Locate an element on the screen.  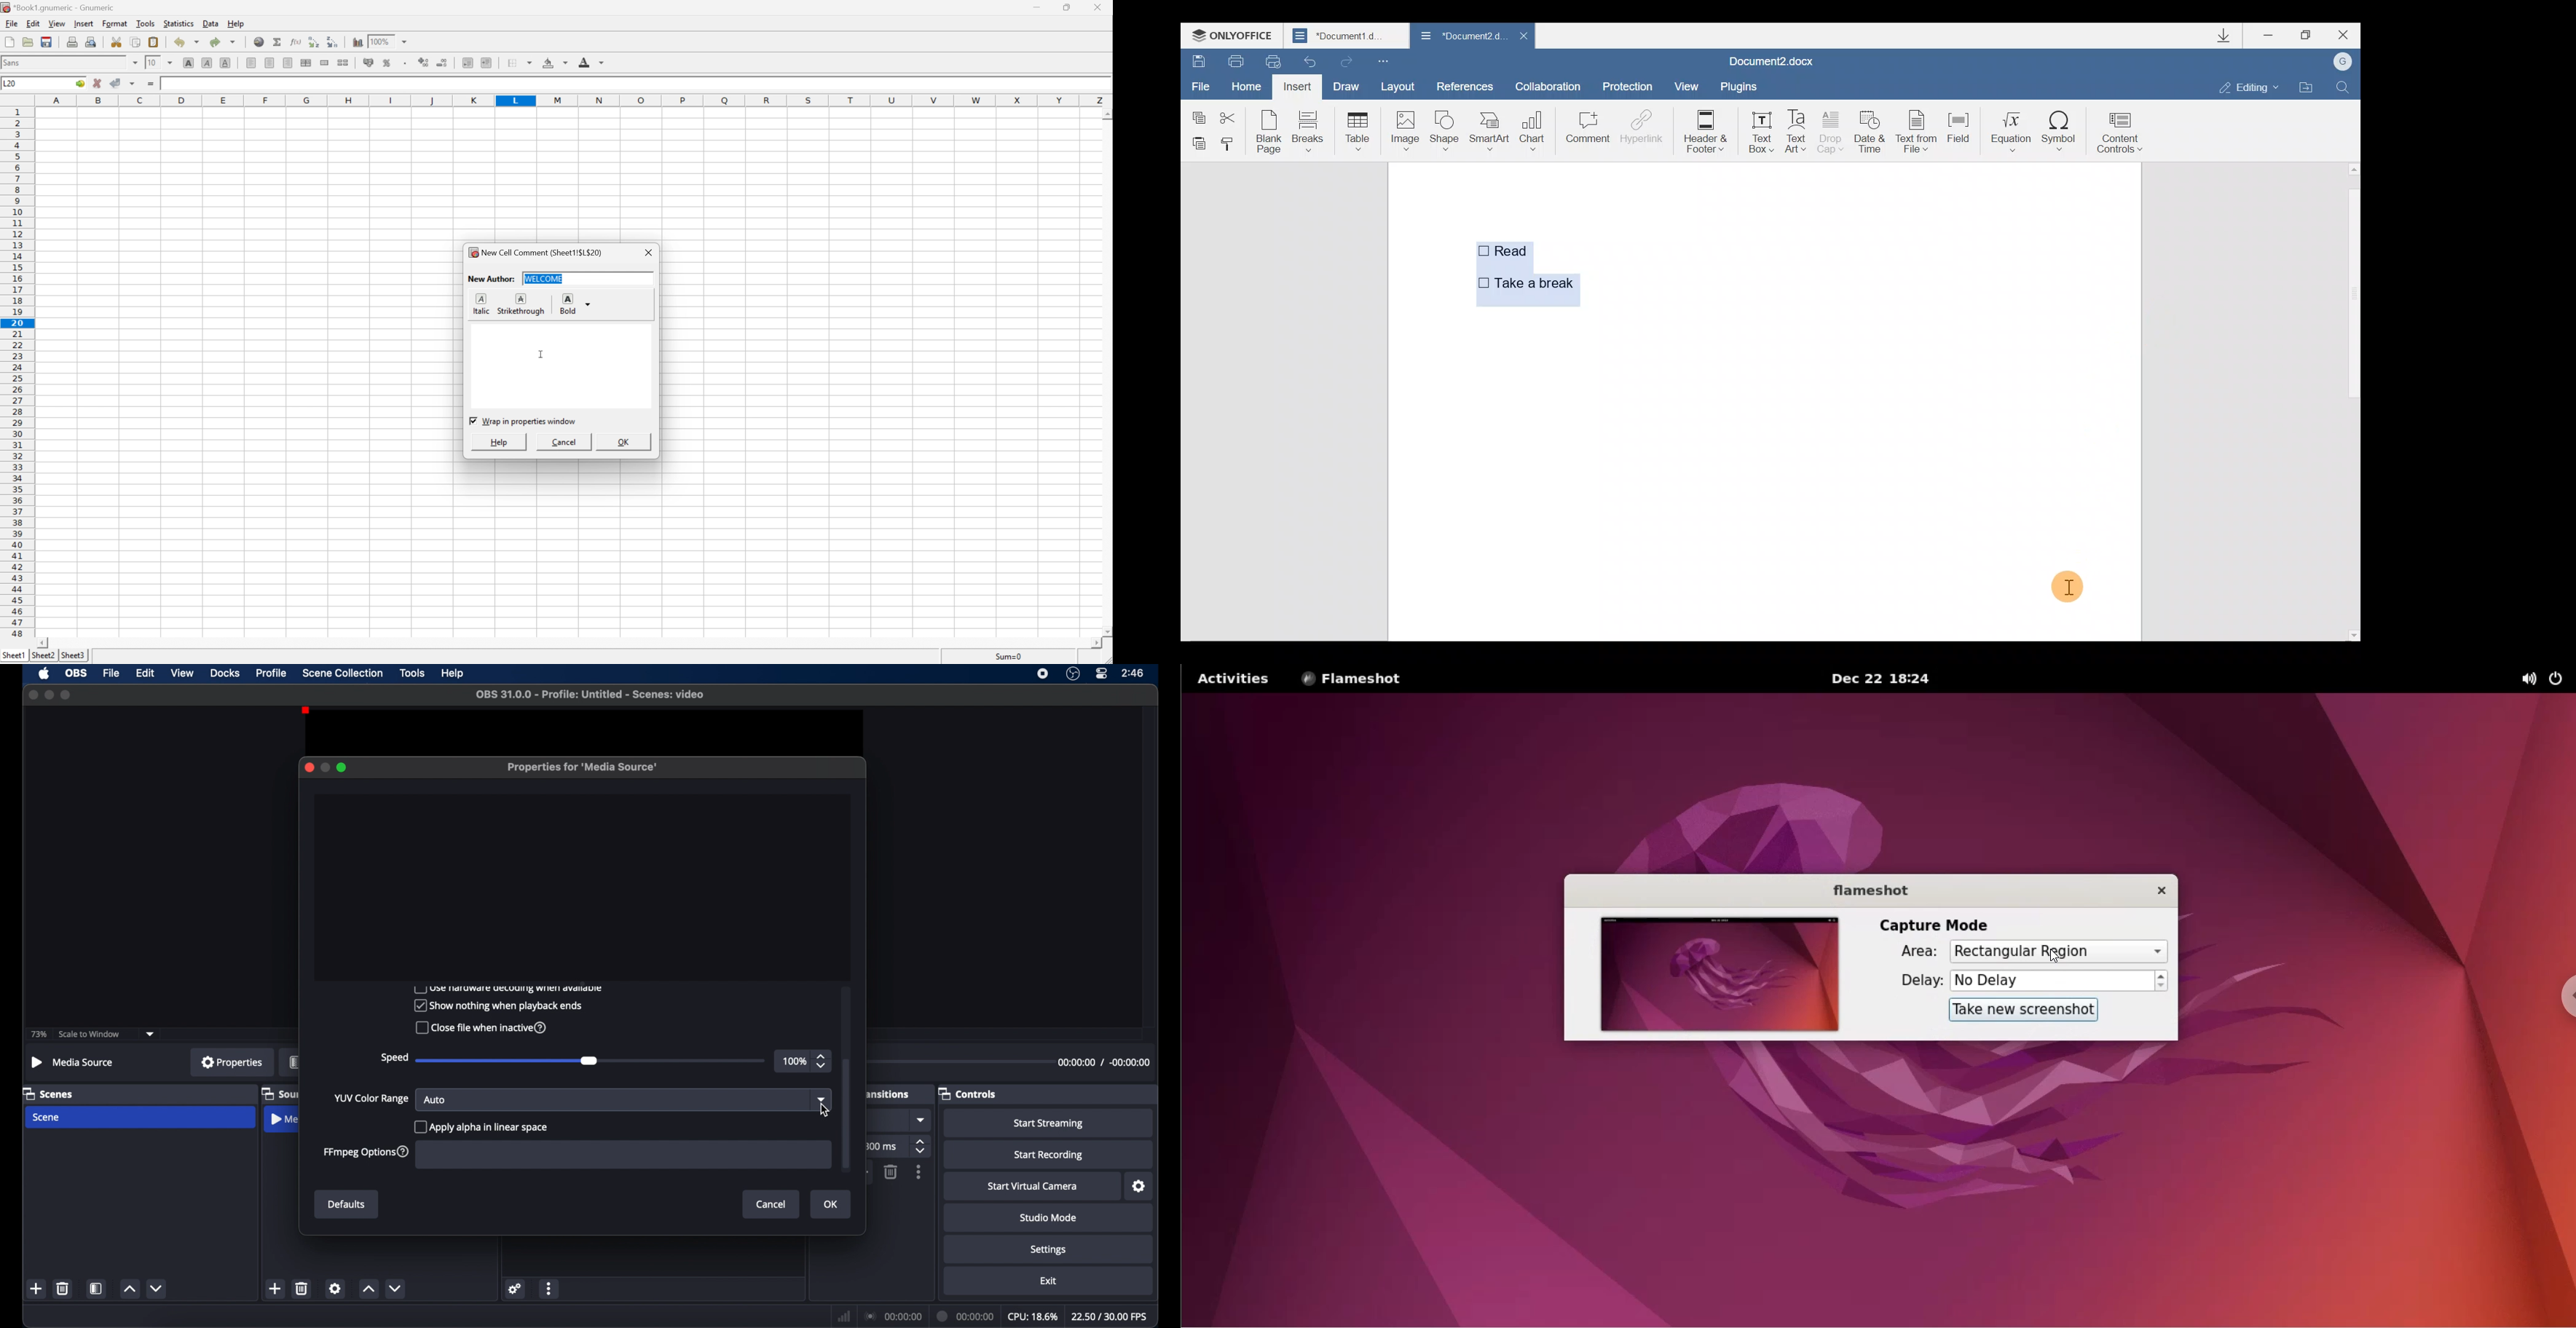
yup color range is located at coordinates (372, 1097).